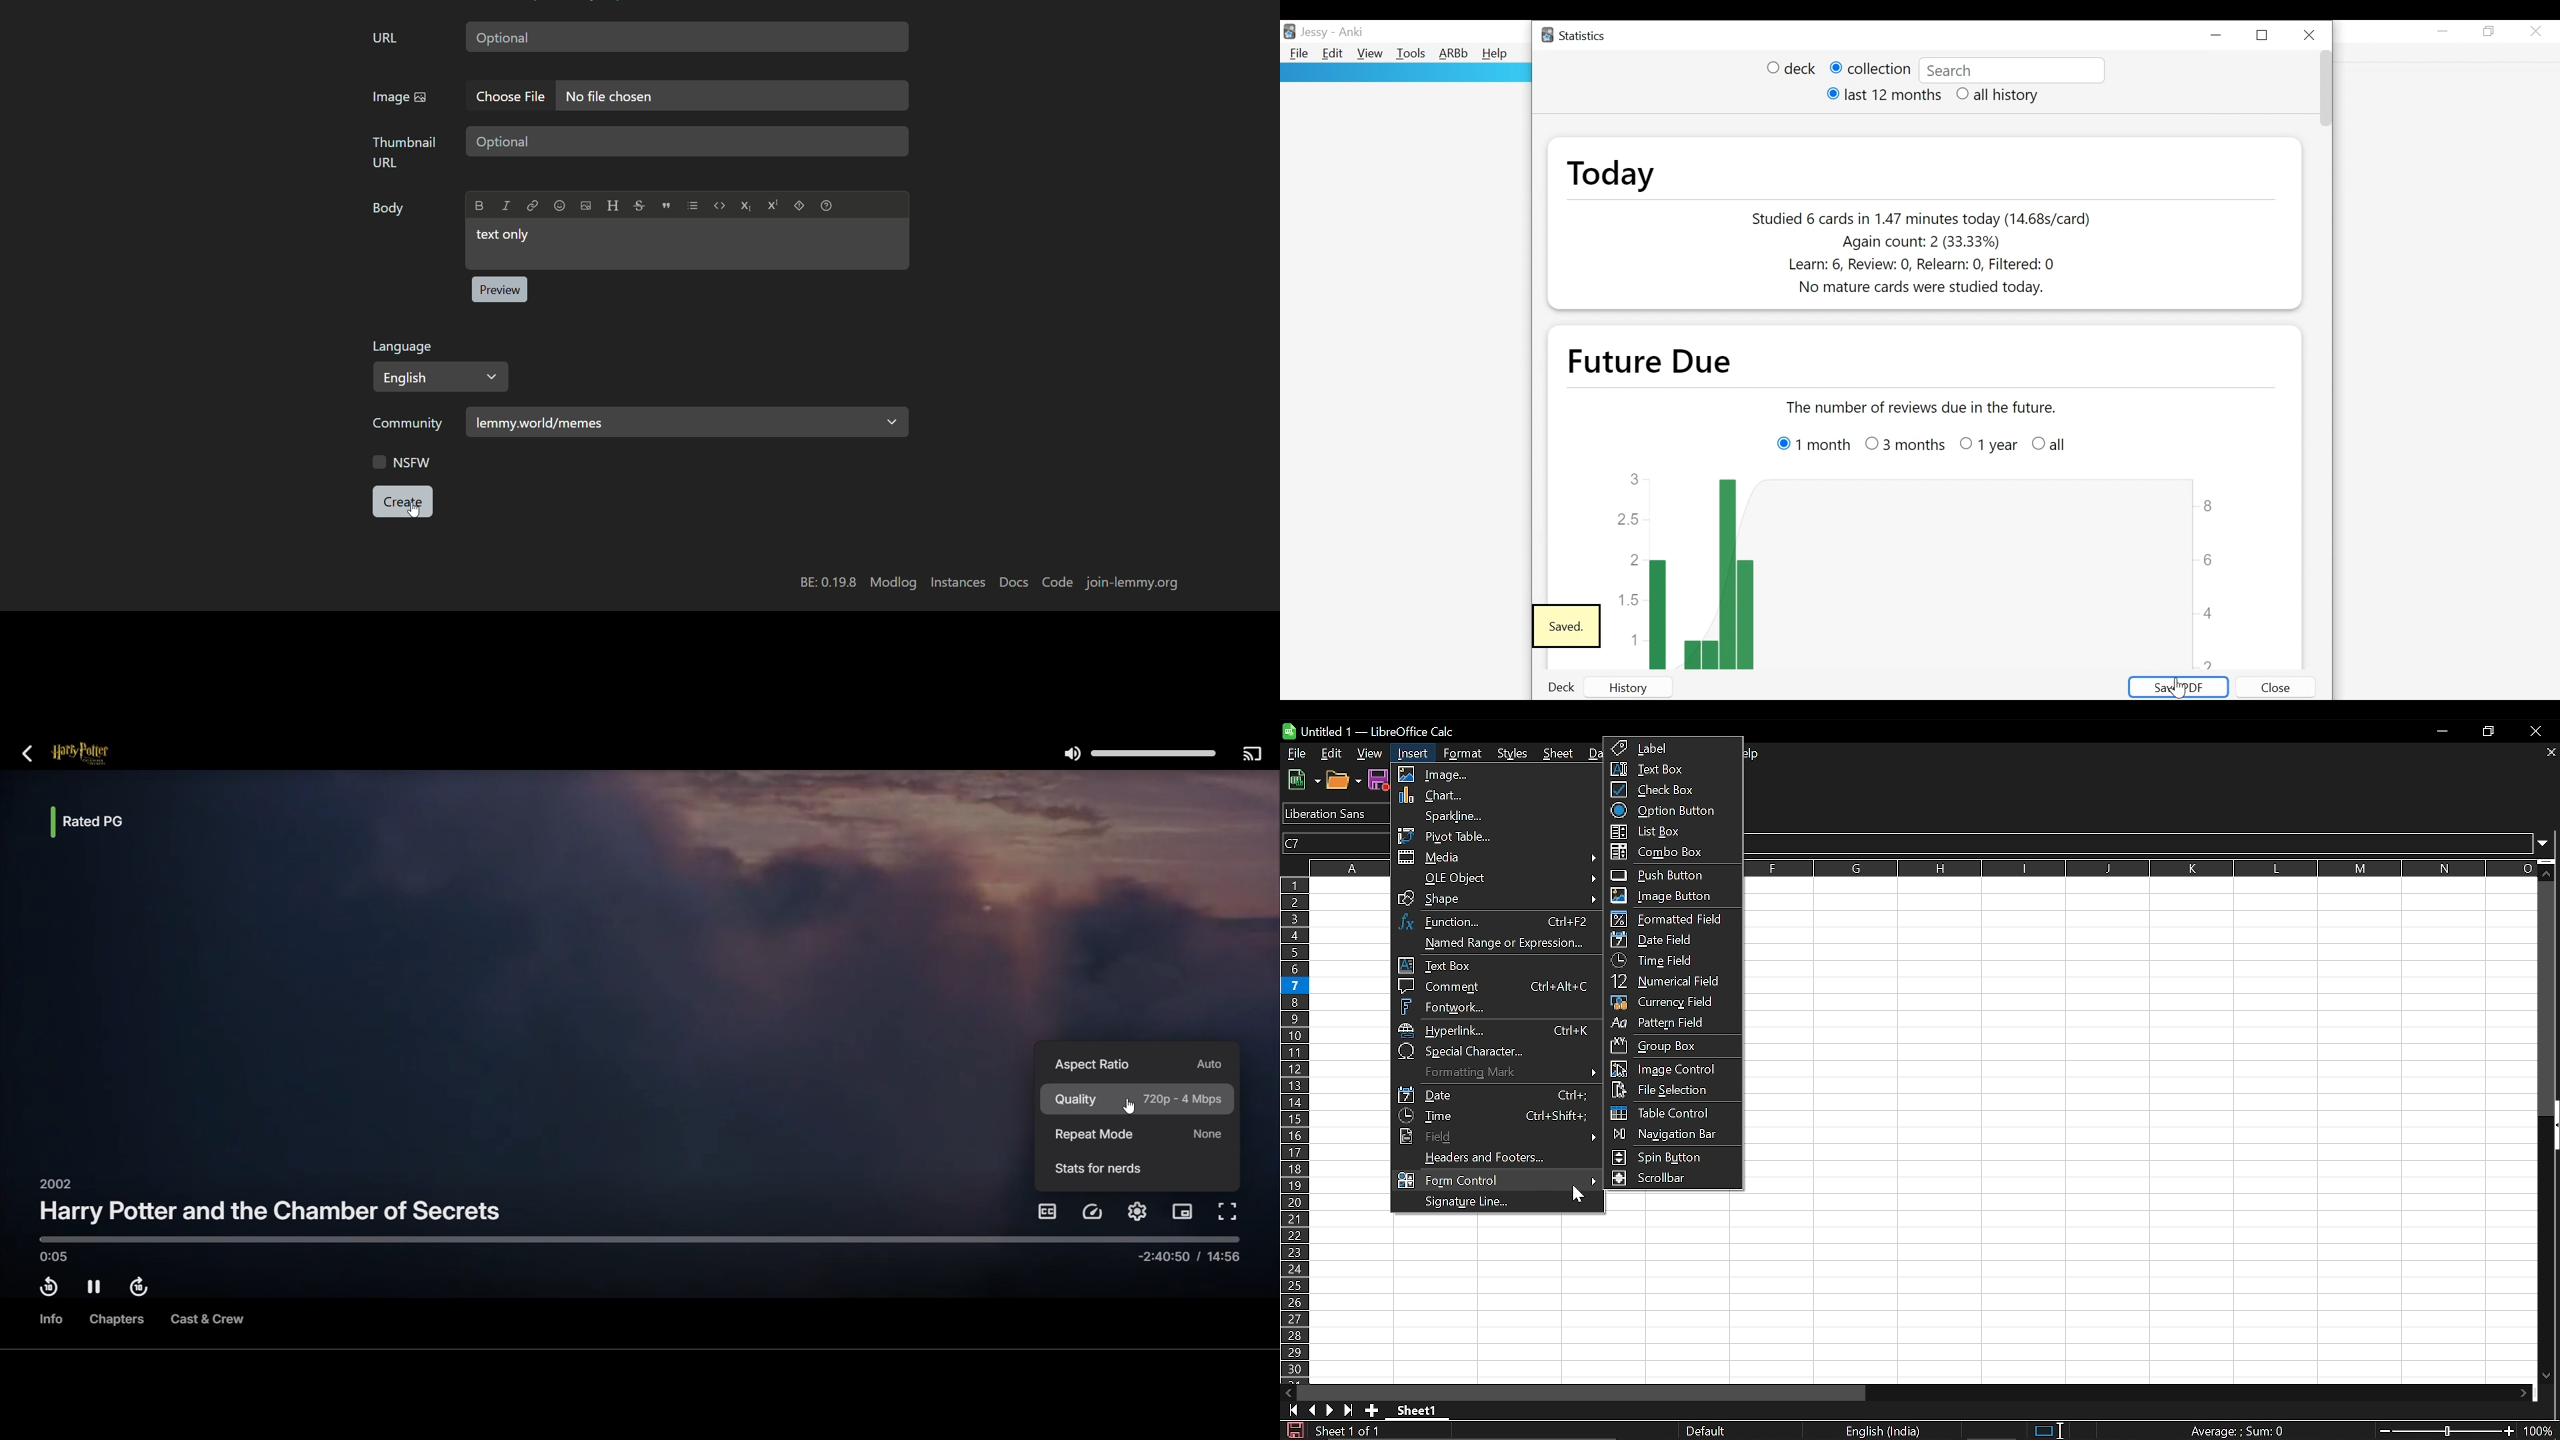 This screenshot has width=2576, height=1456. Describe the element at coordinates (1350, 1130) in the screenshot. I see `Fillable cells` at that location.